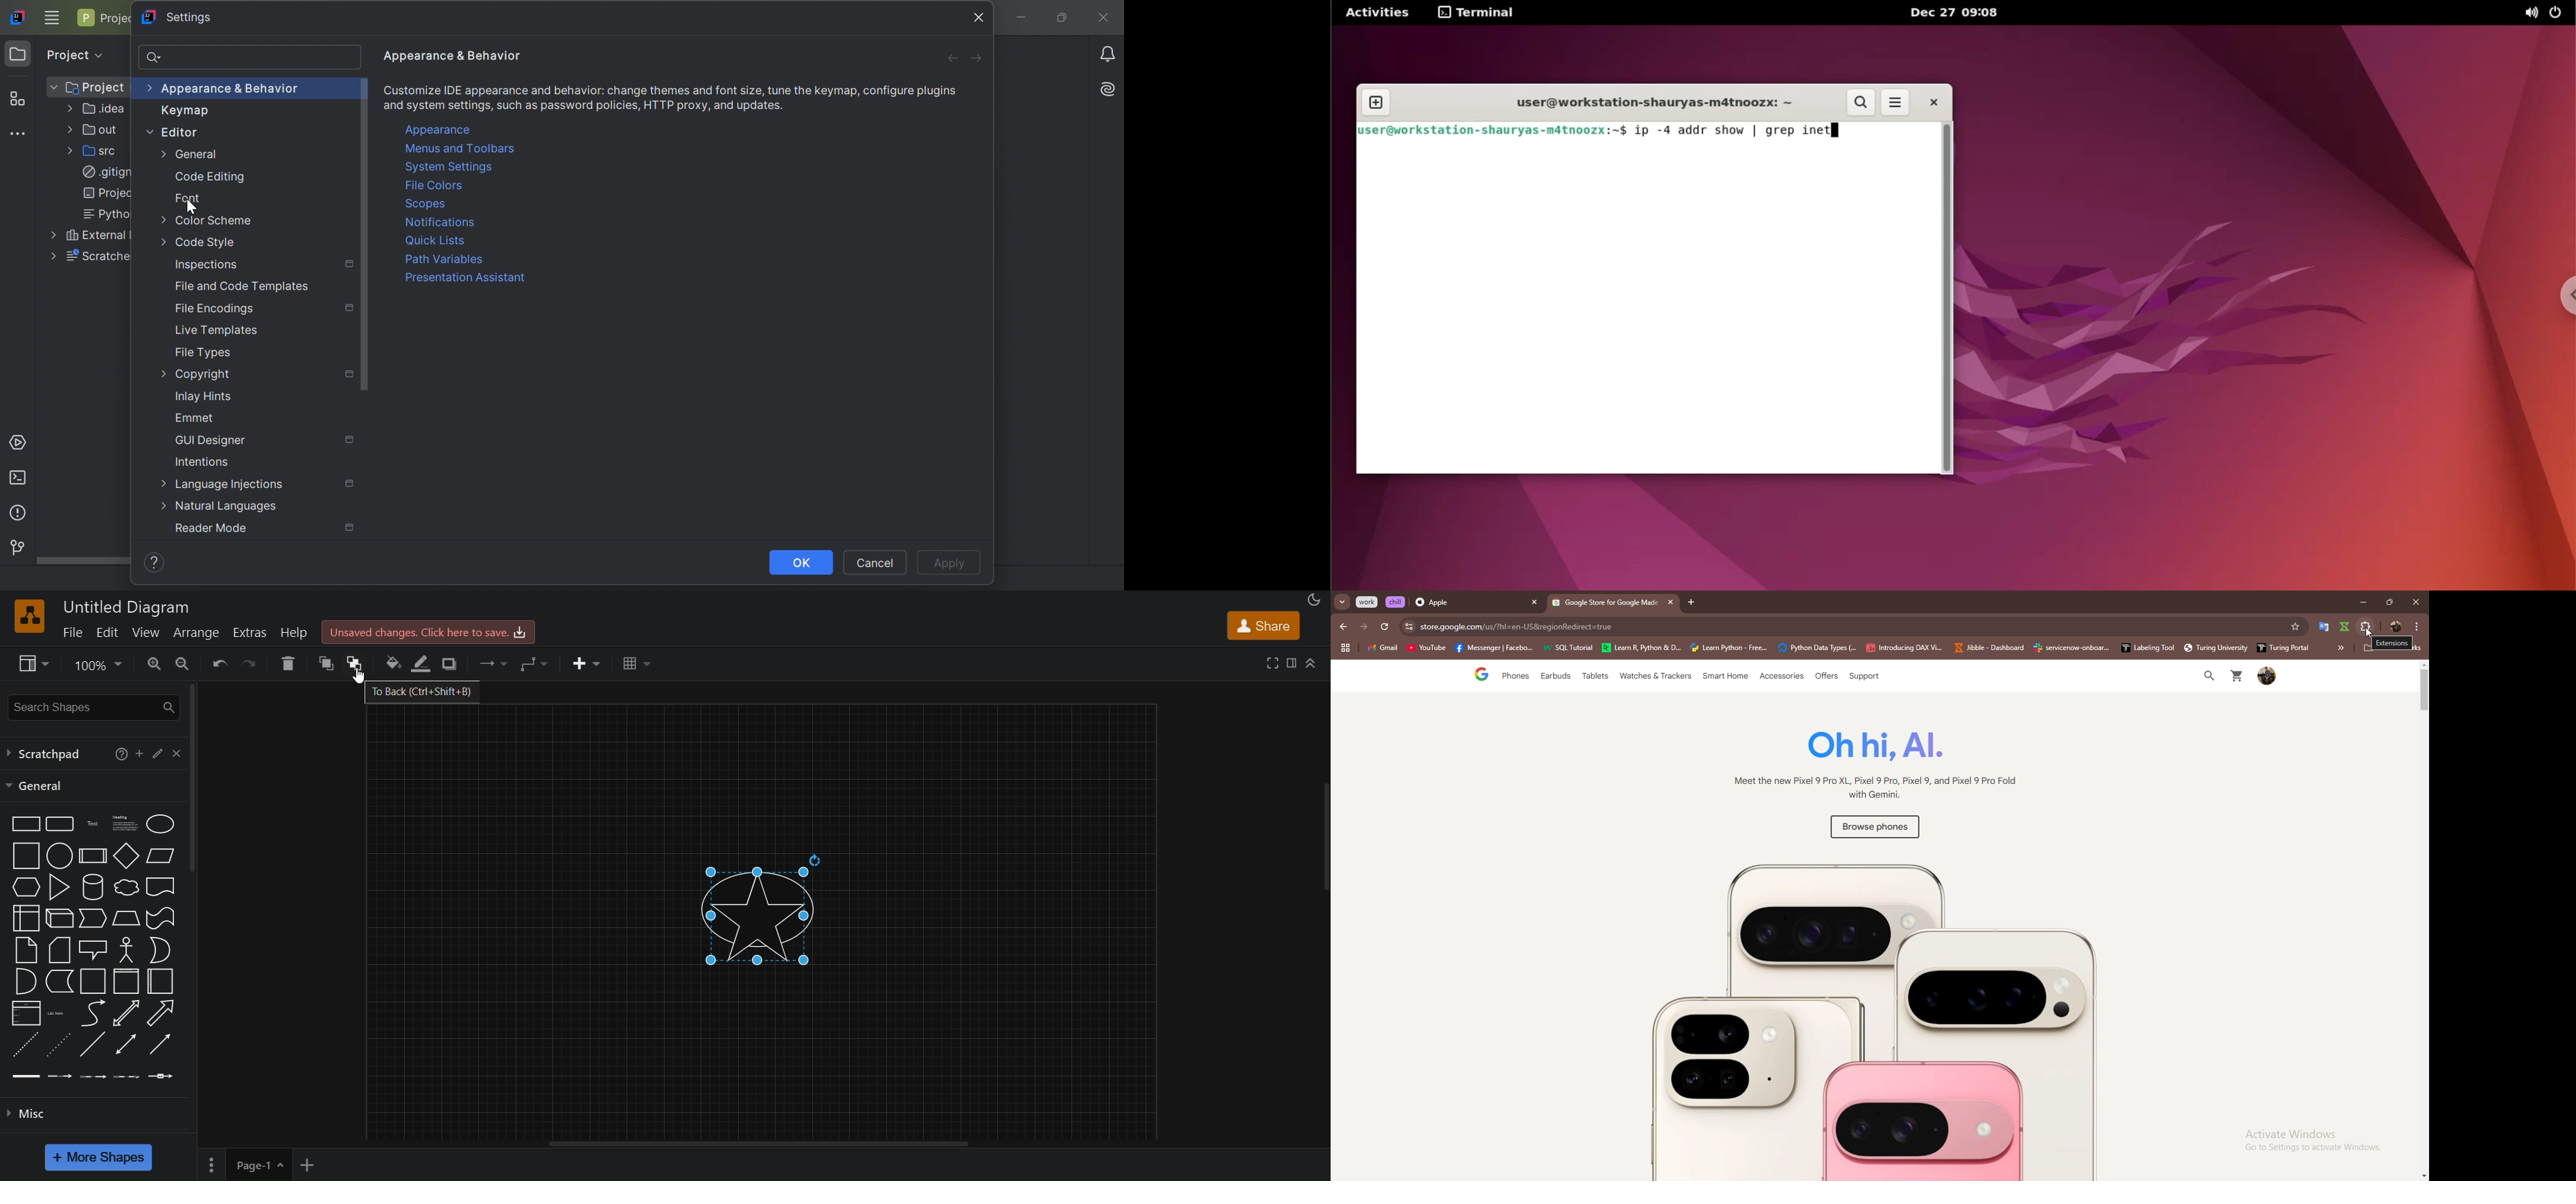  I want to click on dotted line, so click(60, 1043).